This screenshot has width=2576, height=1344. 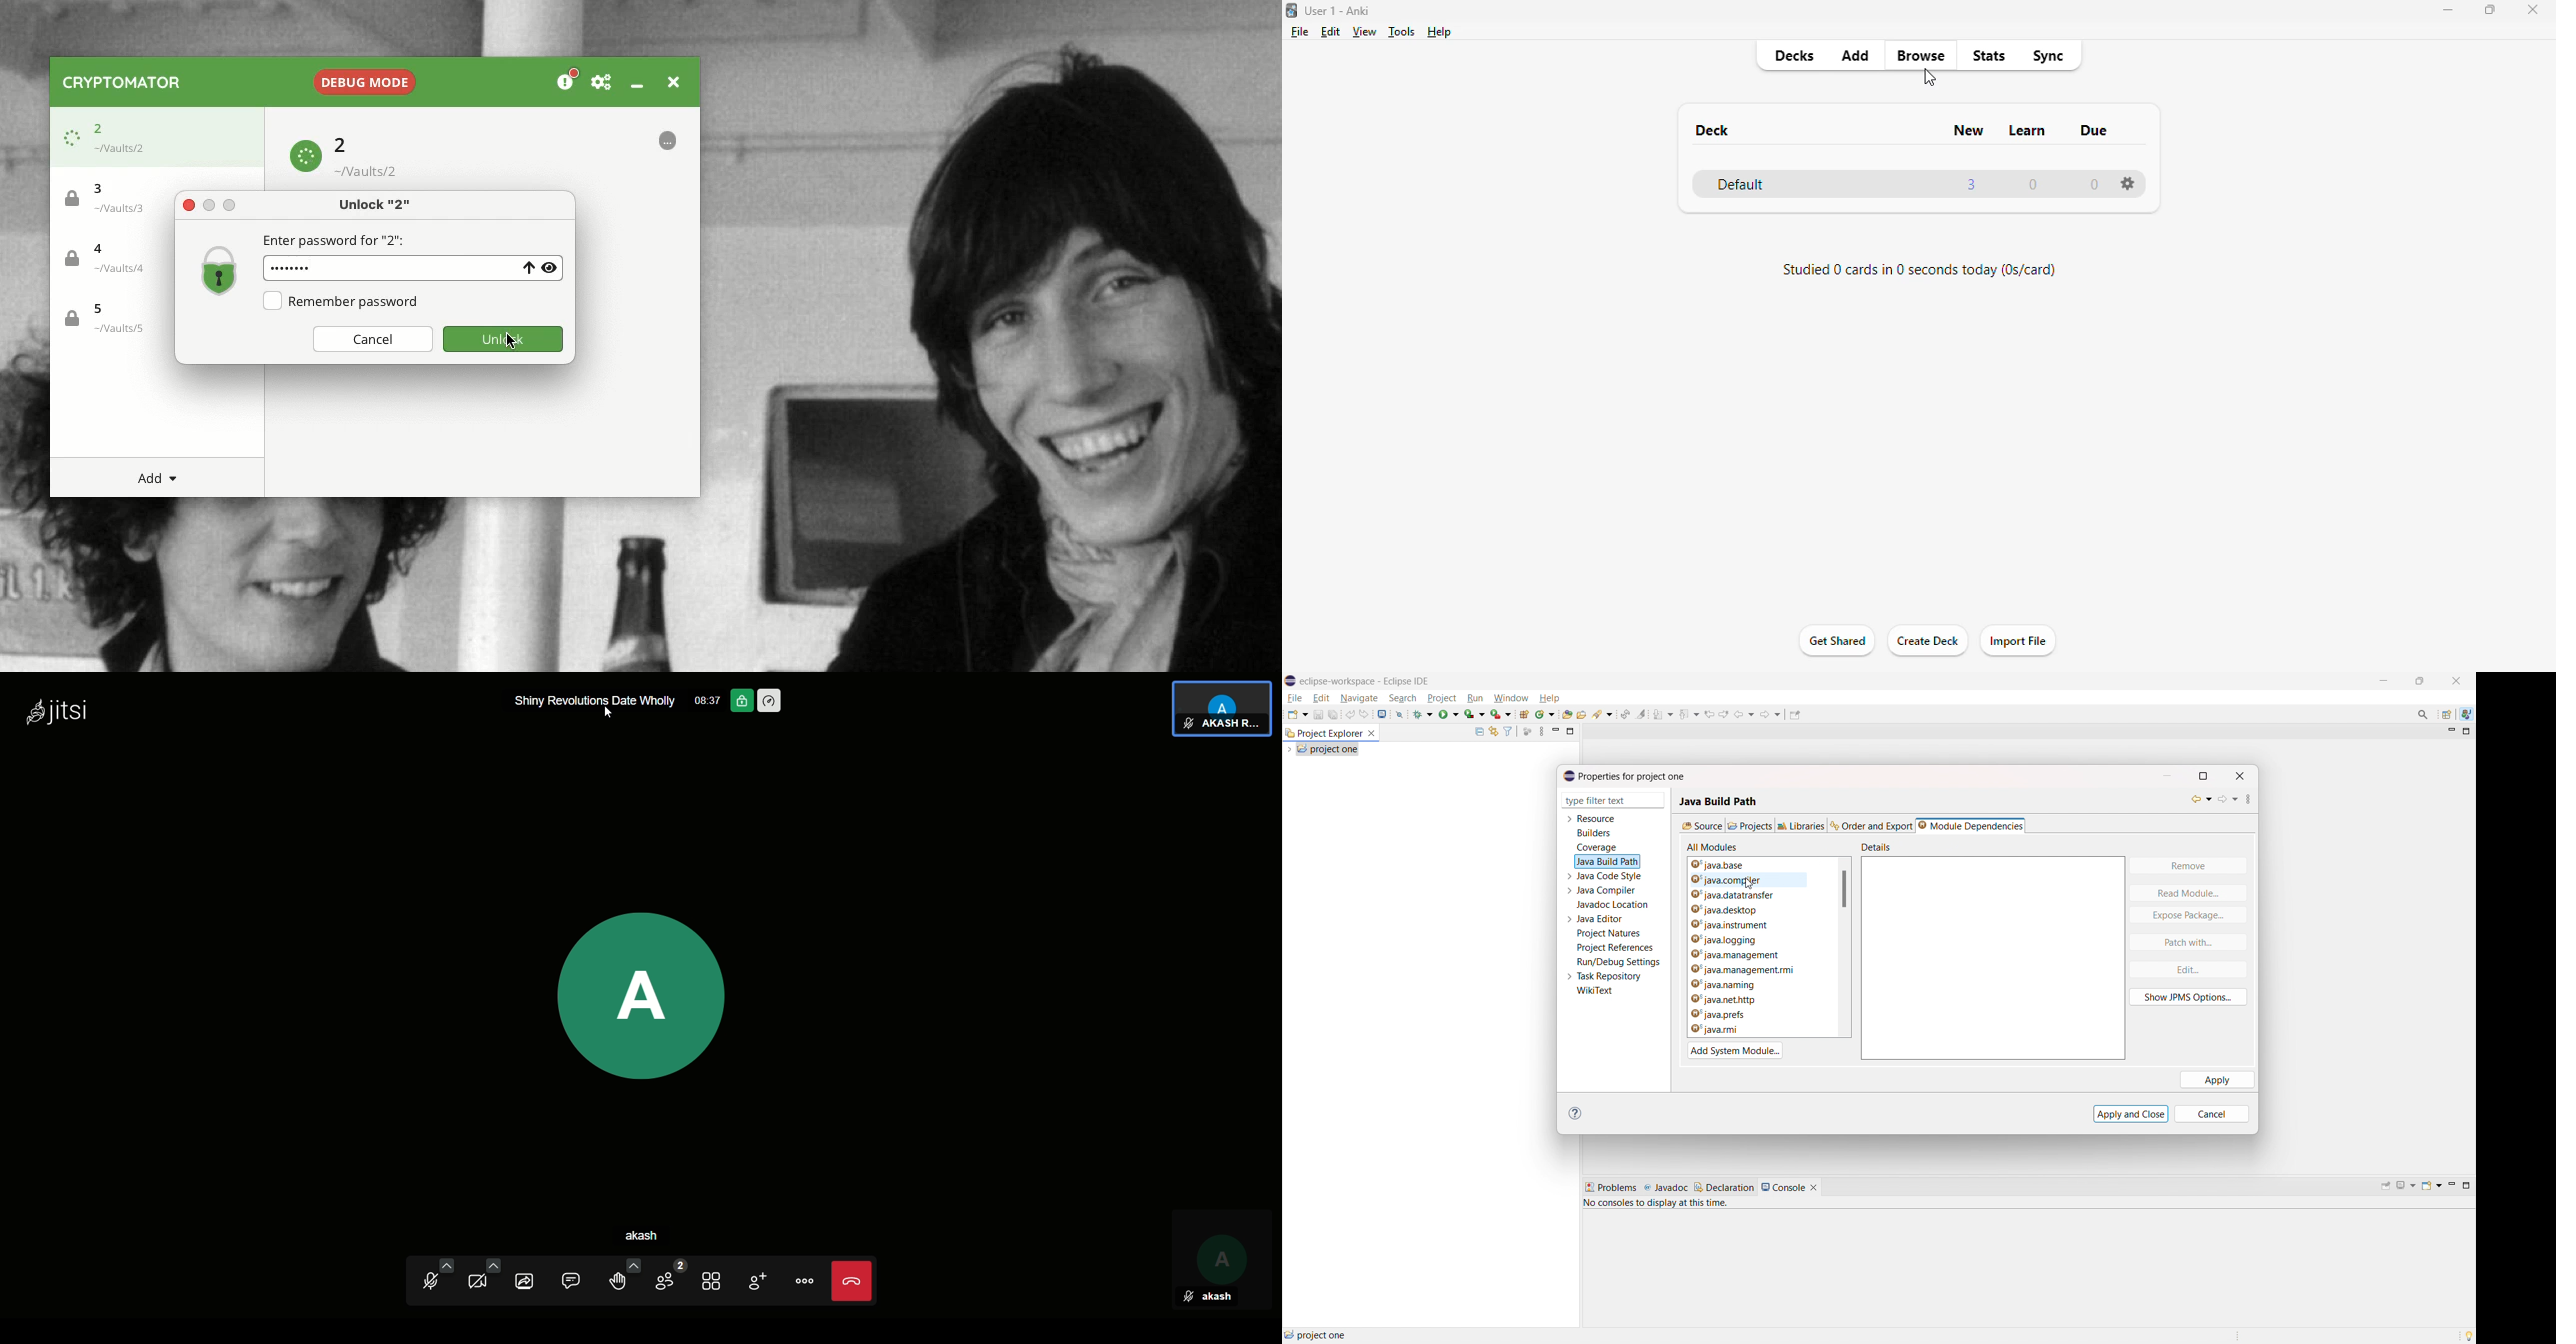 I want to click on Vault 2, so click(x=375, y=157).